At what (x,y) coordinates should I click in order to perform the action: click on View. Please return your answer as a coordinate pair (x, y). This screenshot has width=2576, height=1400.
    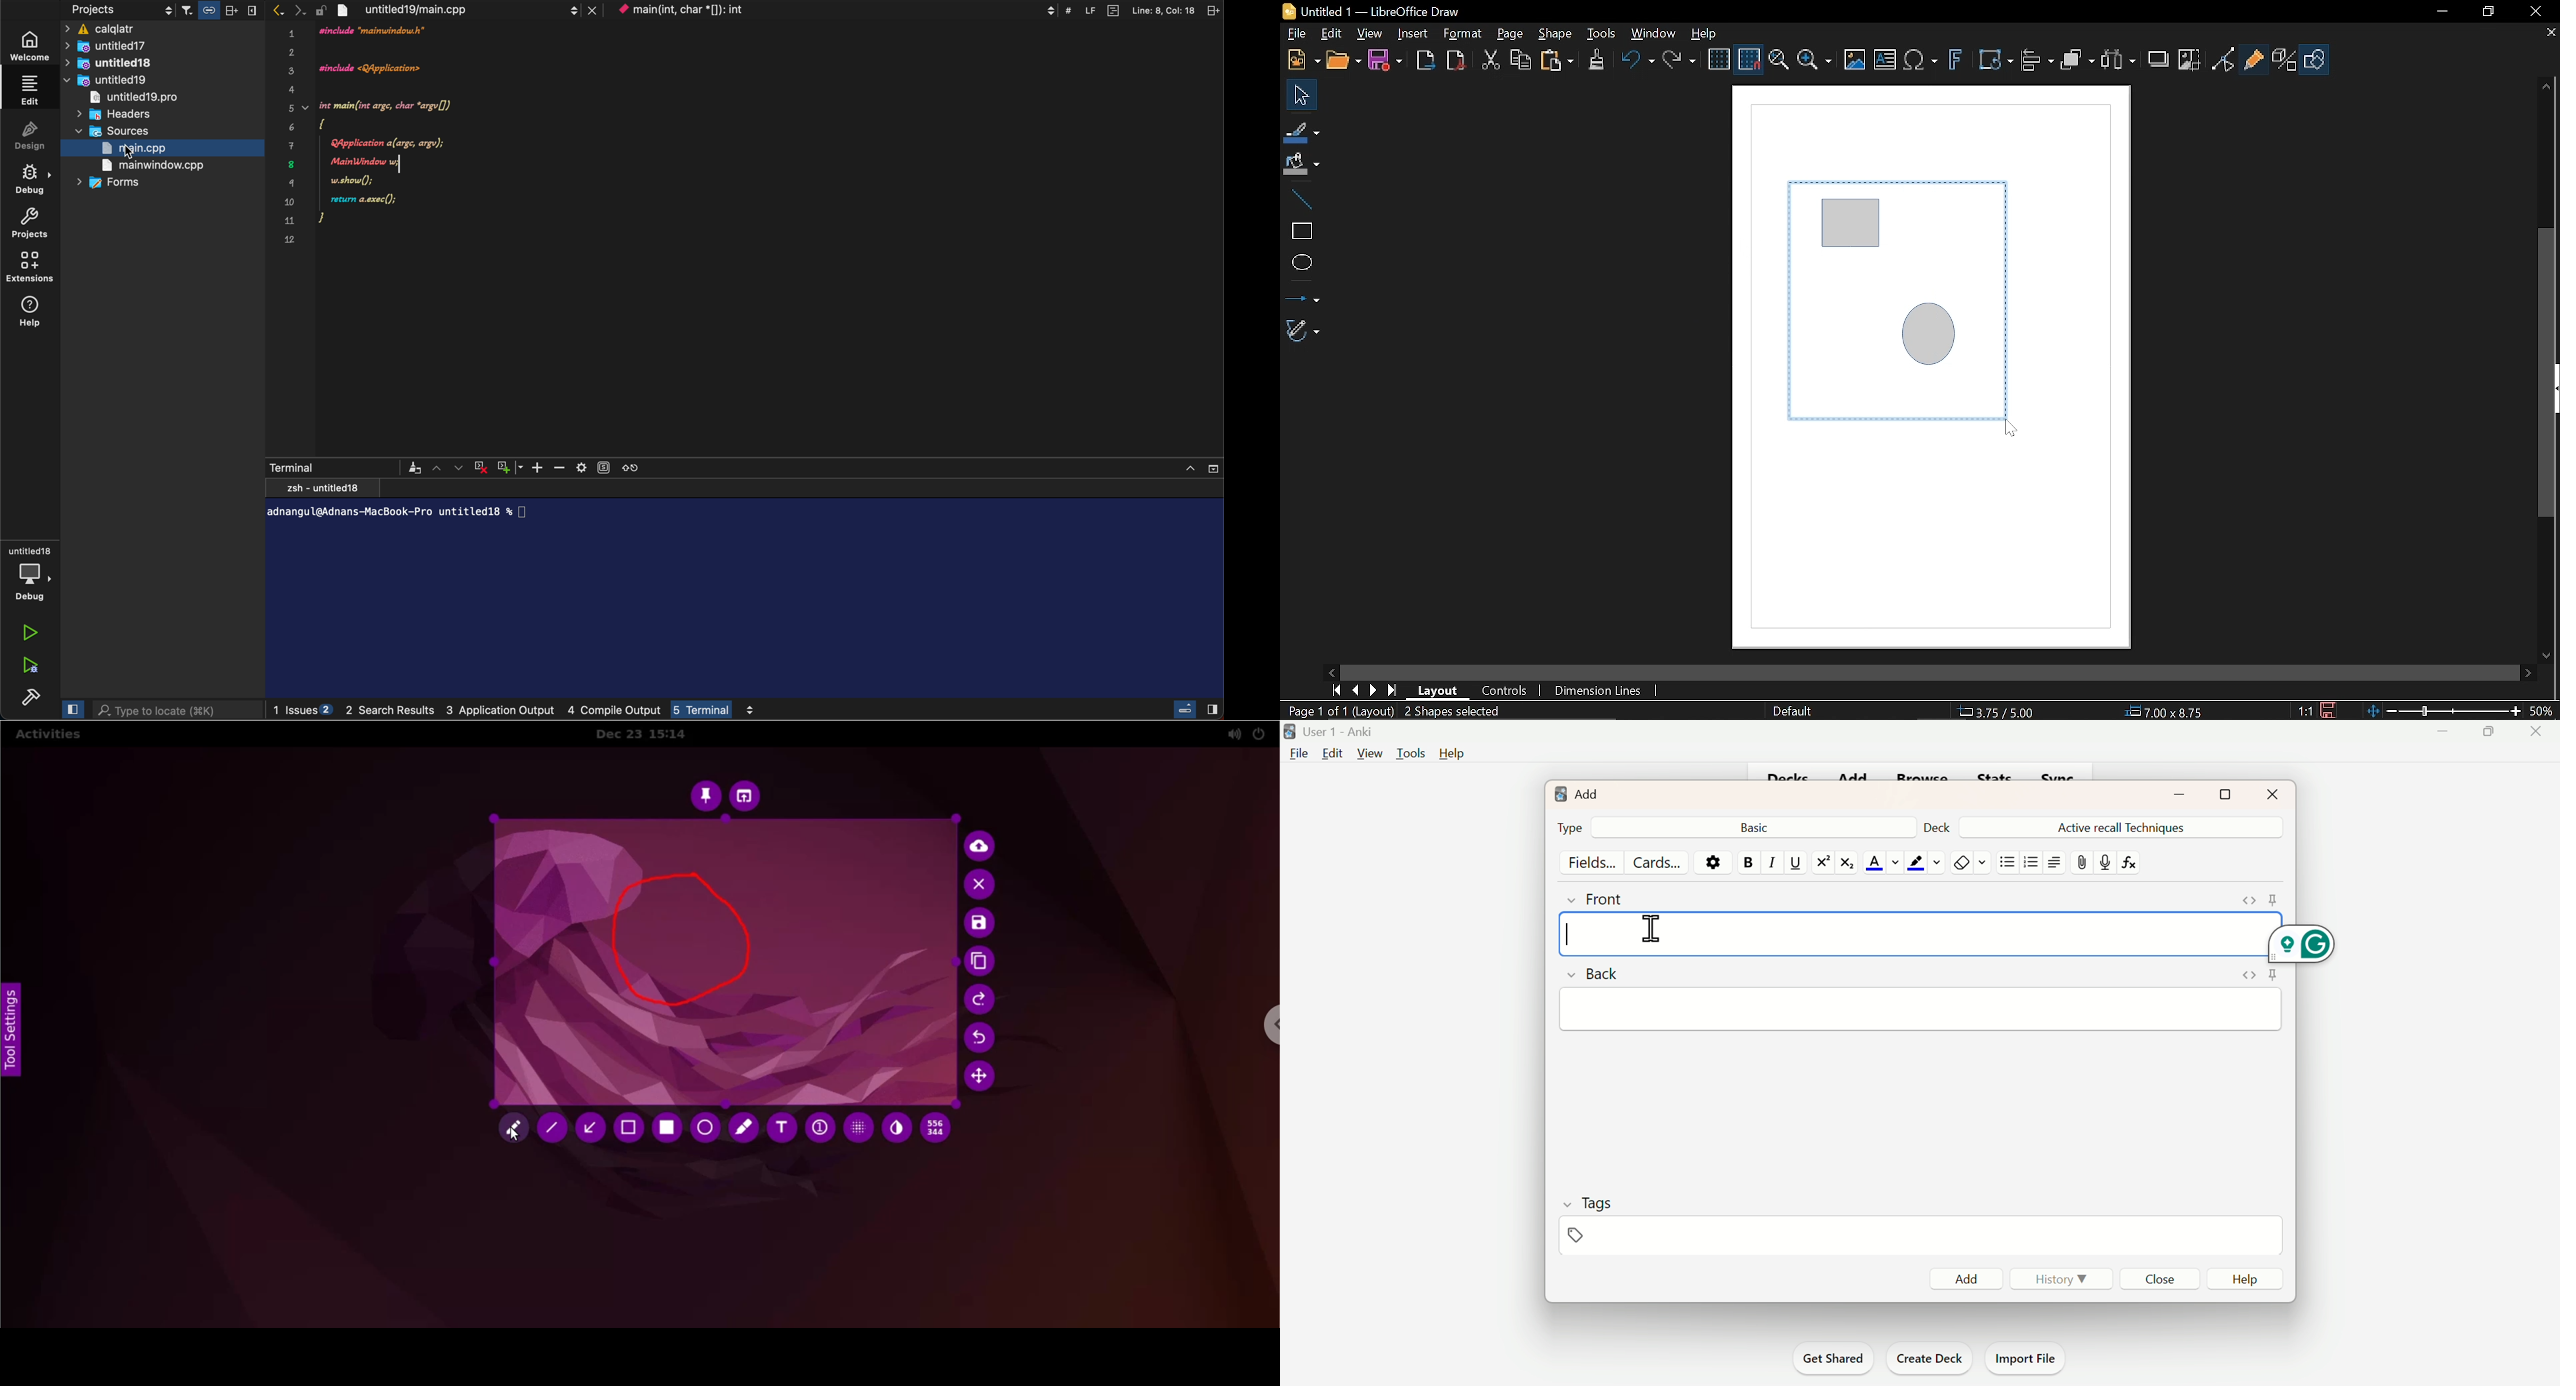
    Looking at the image, I should click on (1367, 754).